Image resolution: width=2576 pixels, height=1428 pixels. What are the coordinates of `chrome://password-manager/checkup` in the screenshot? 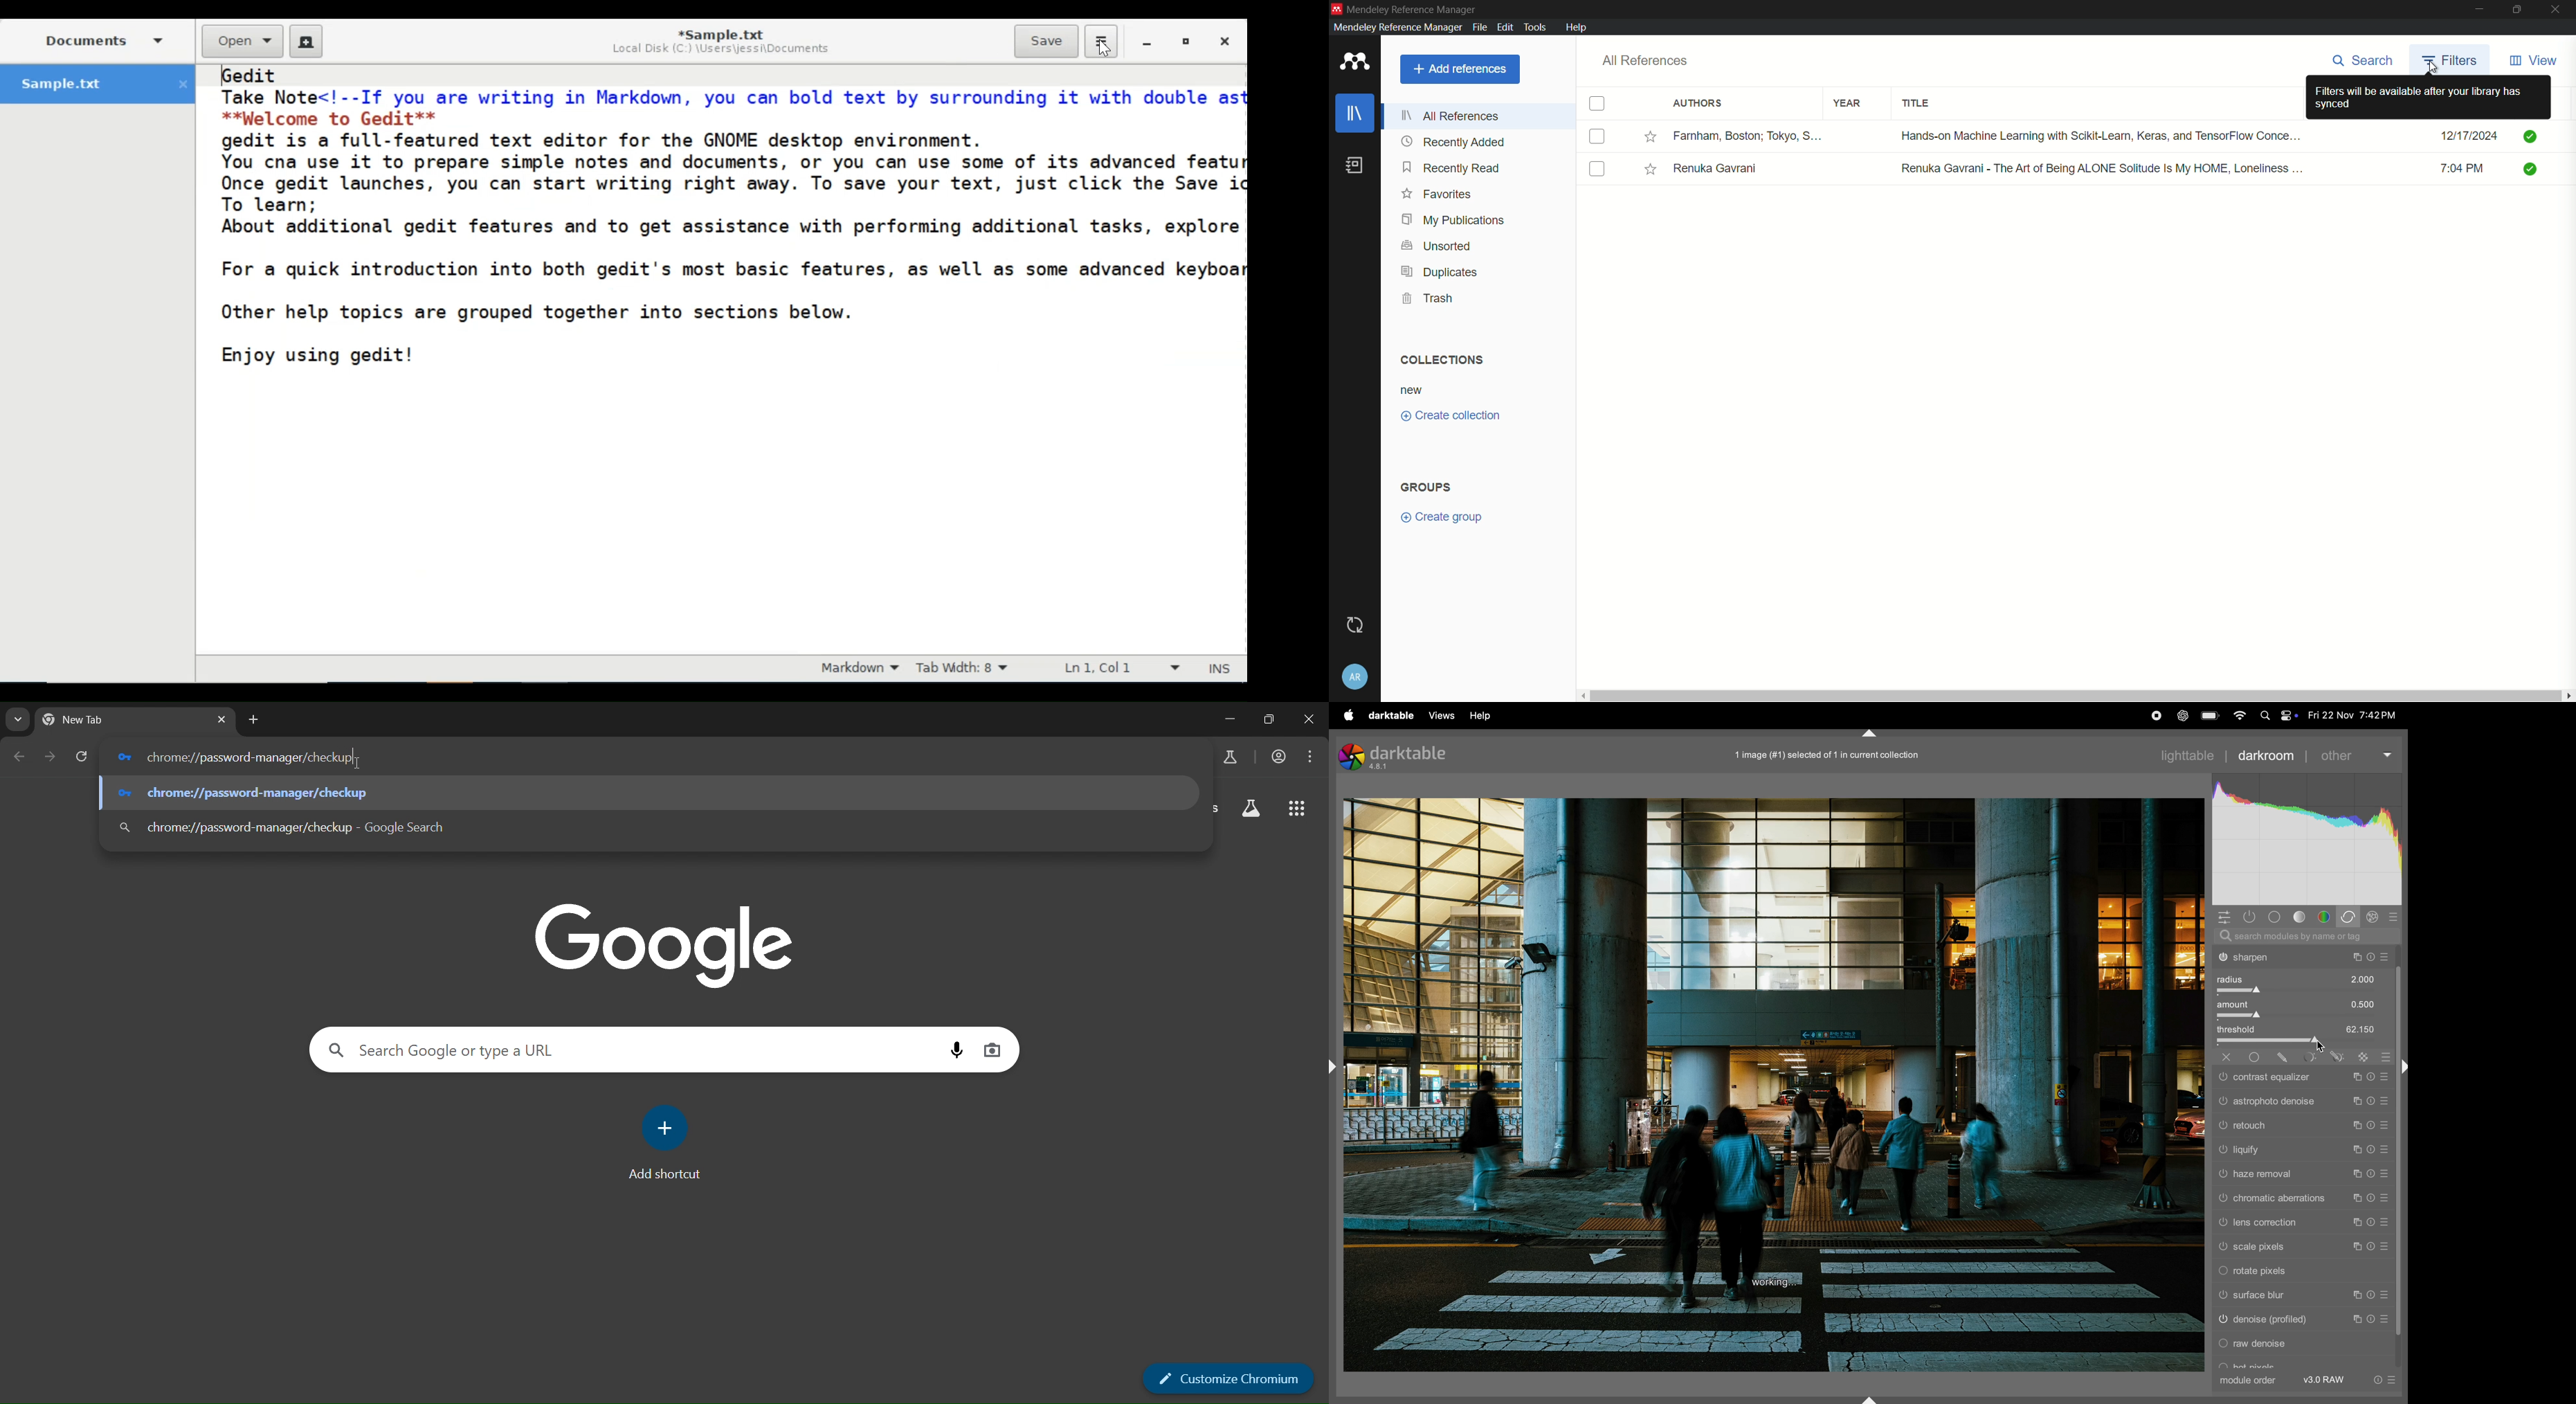 It's located at (251, 757).